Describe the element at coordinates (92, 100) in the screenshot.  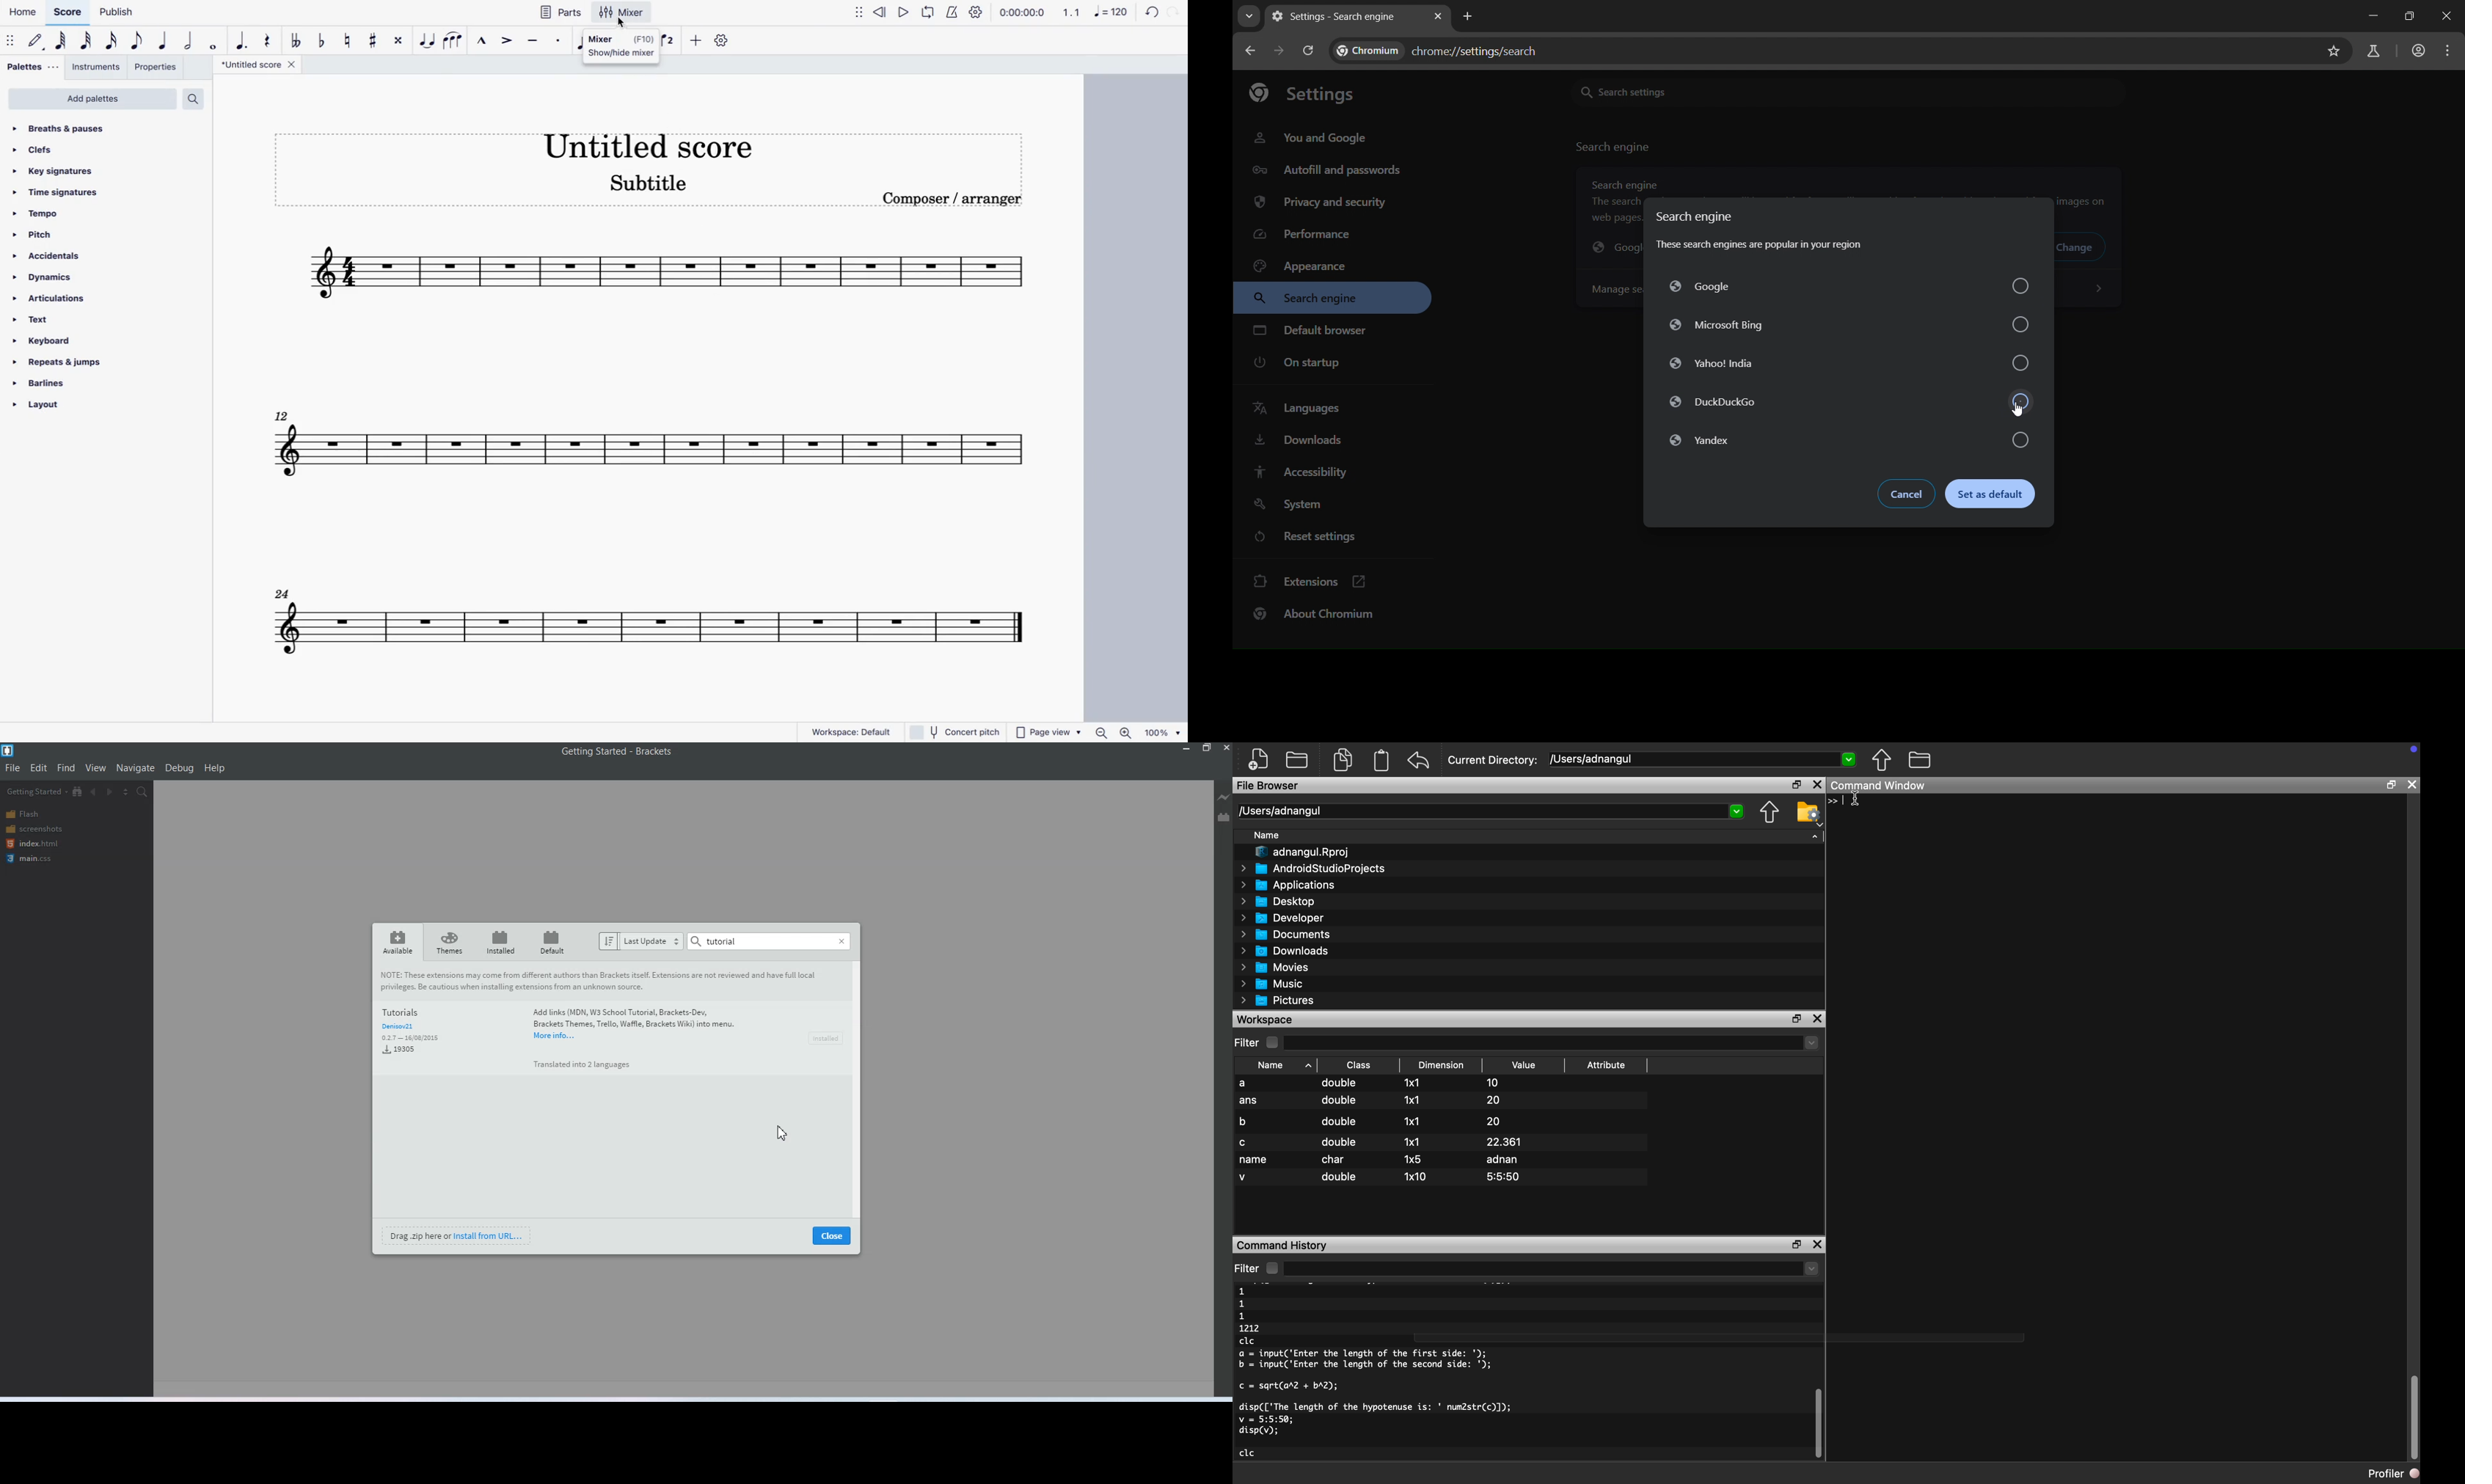
I see `add palettes` at that location.